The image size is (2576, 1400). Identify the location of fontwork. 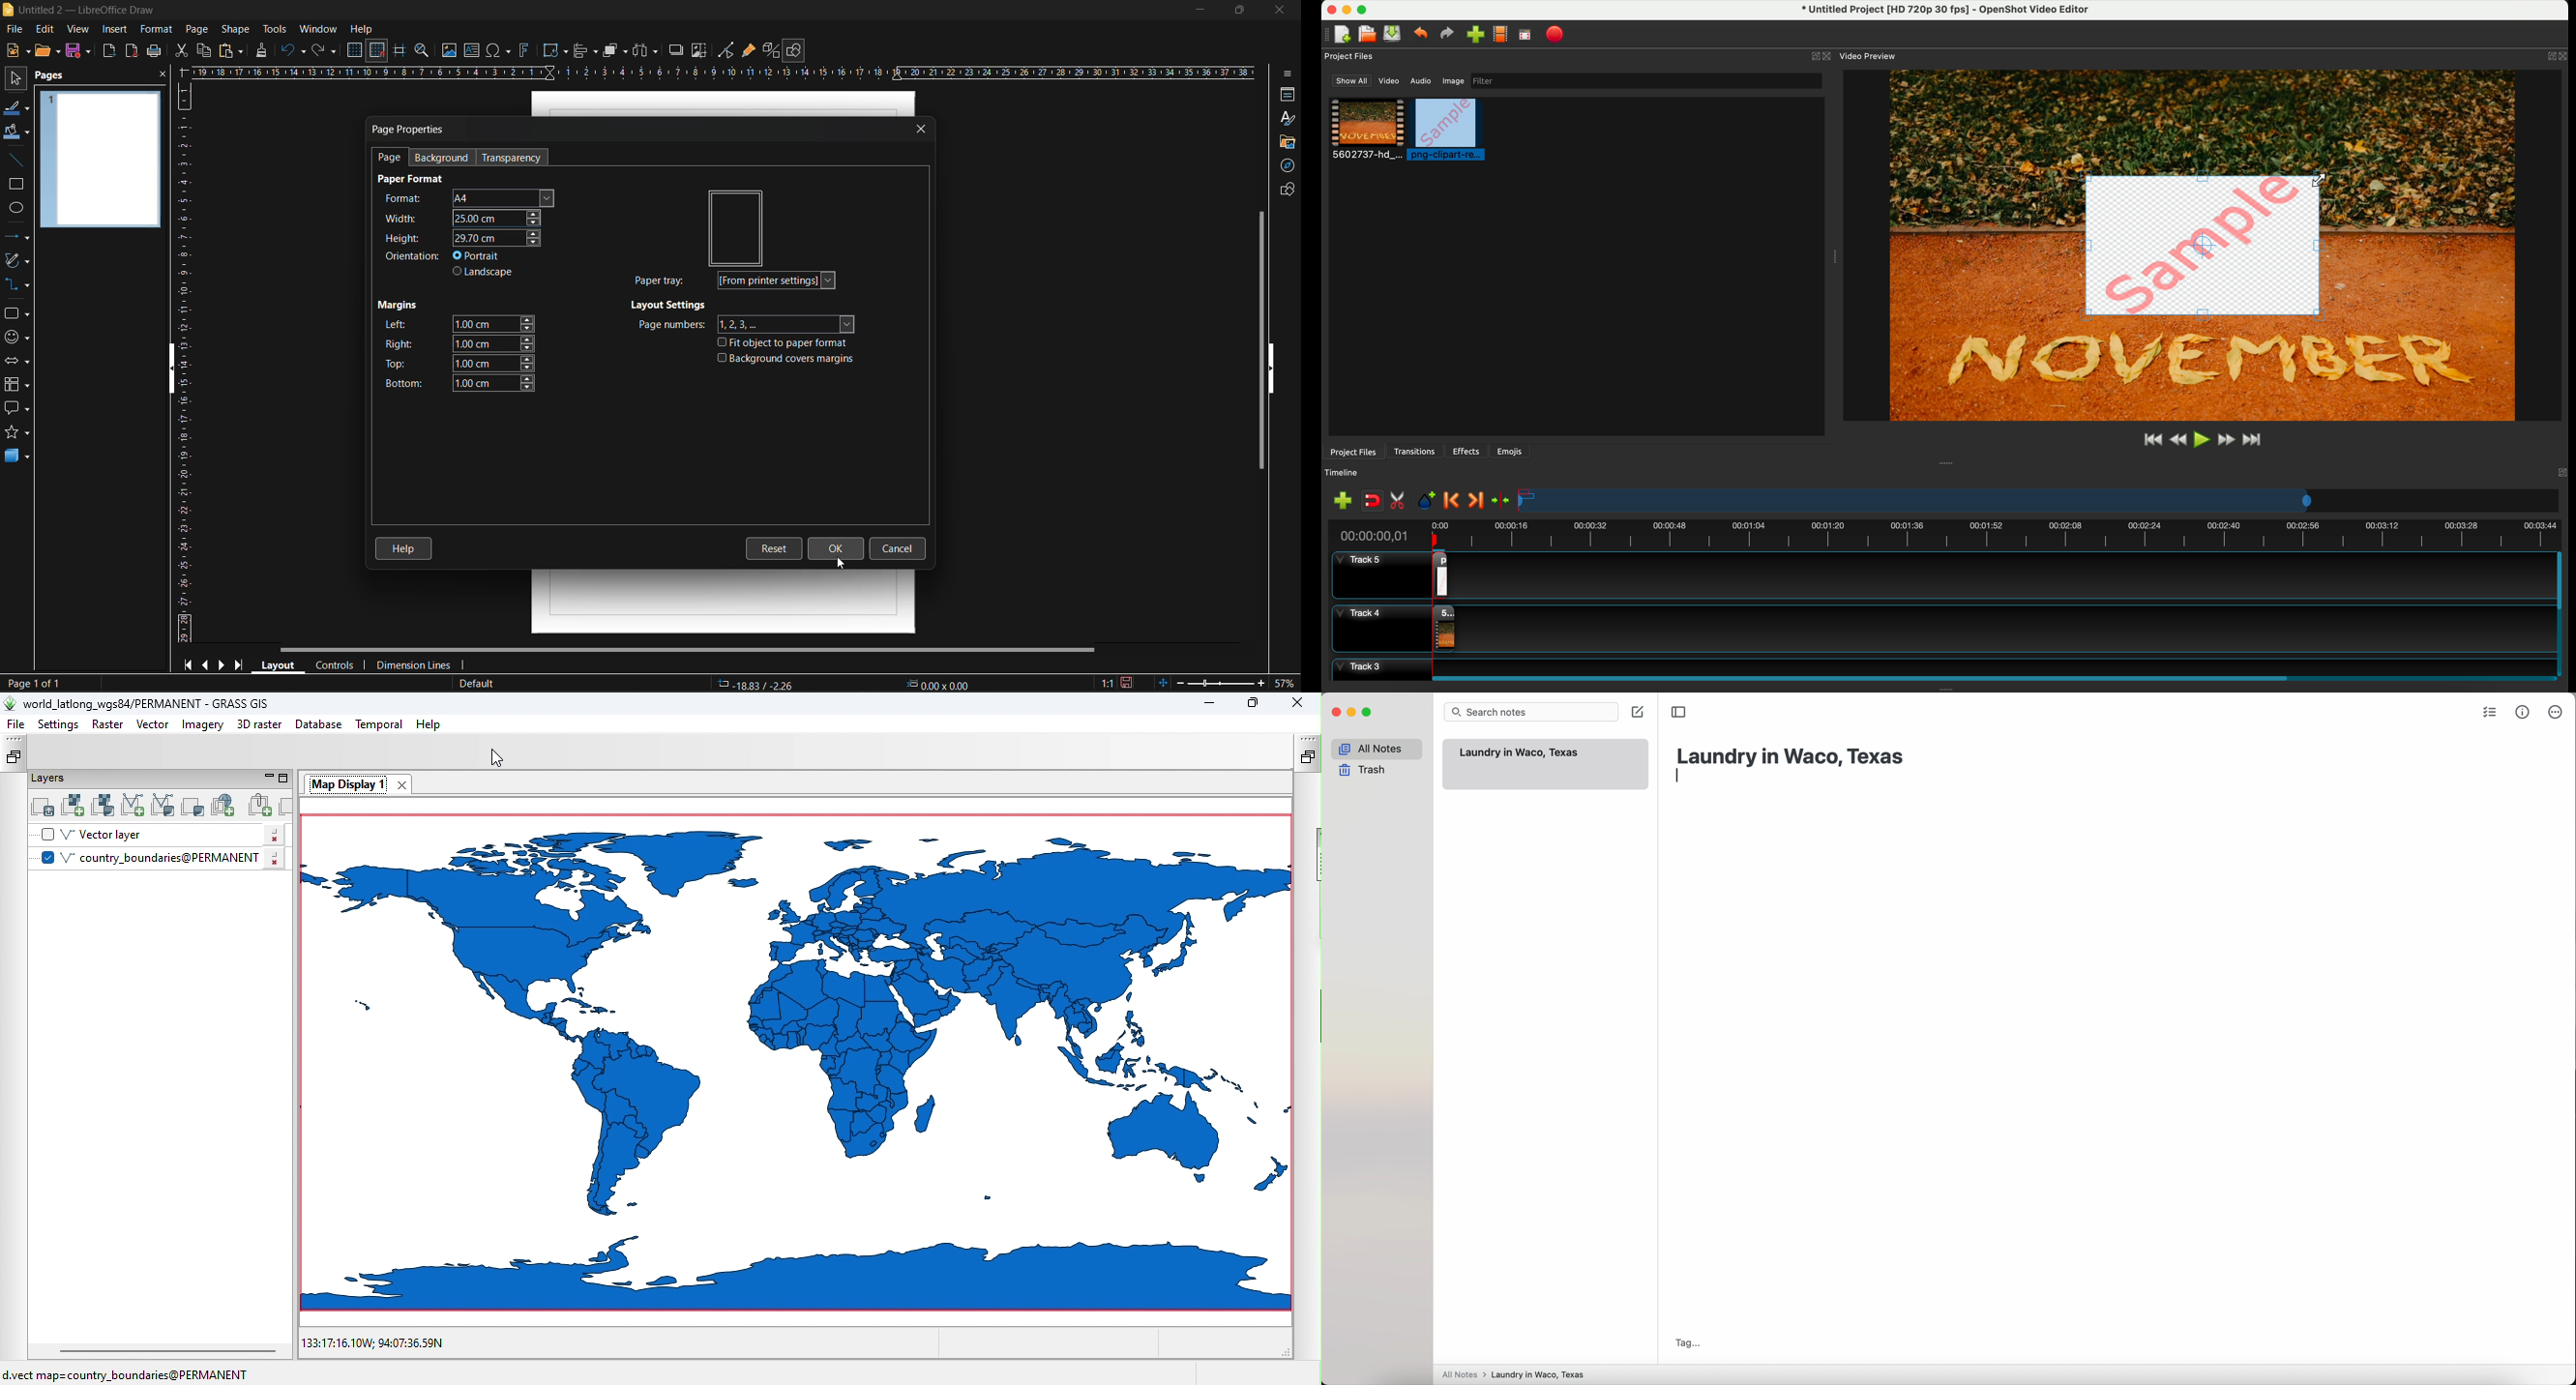
(524, 52).